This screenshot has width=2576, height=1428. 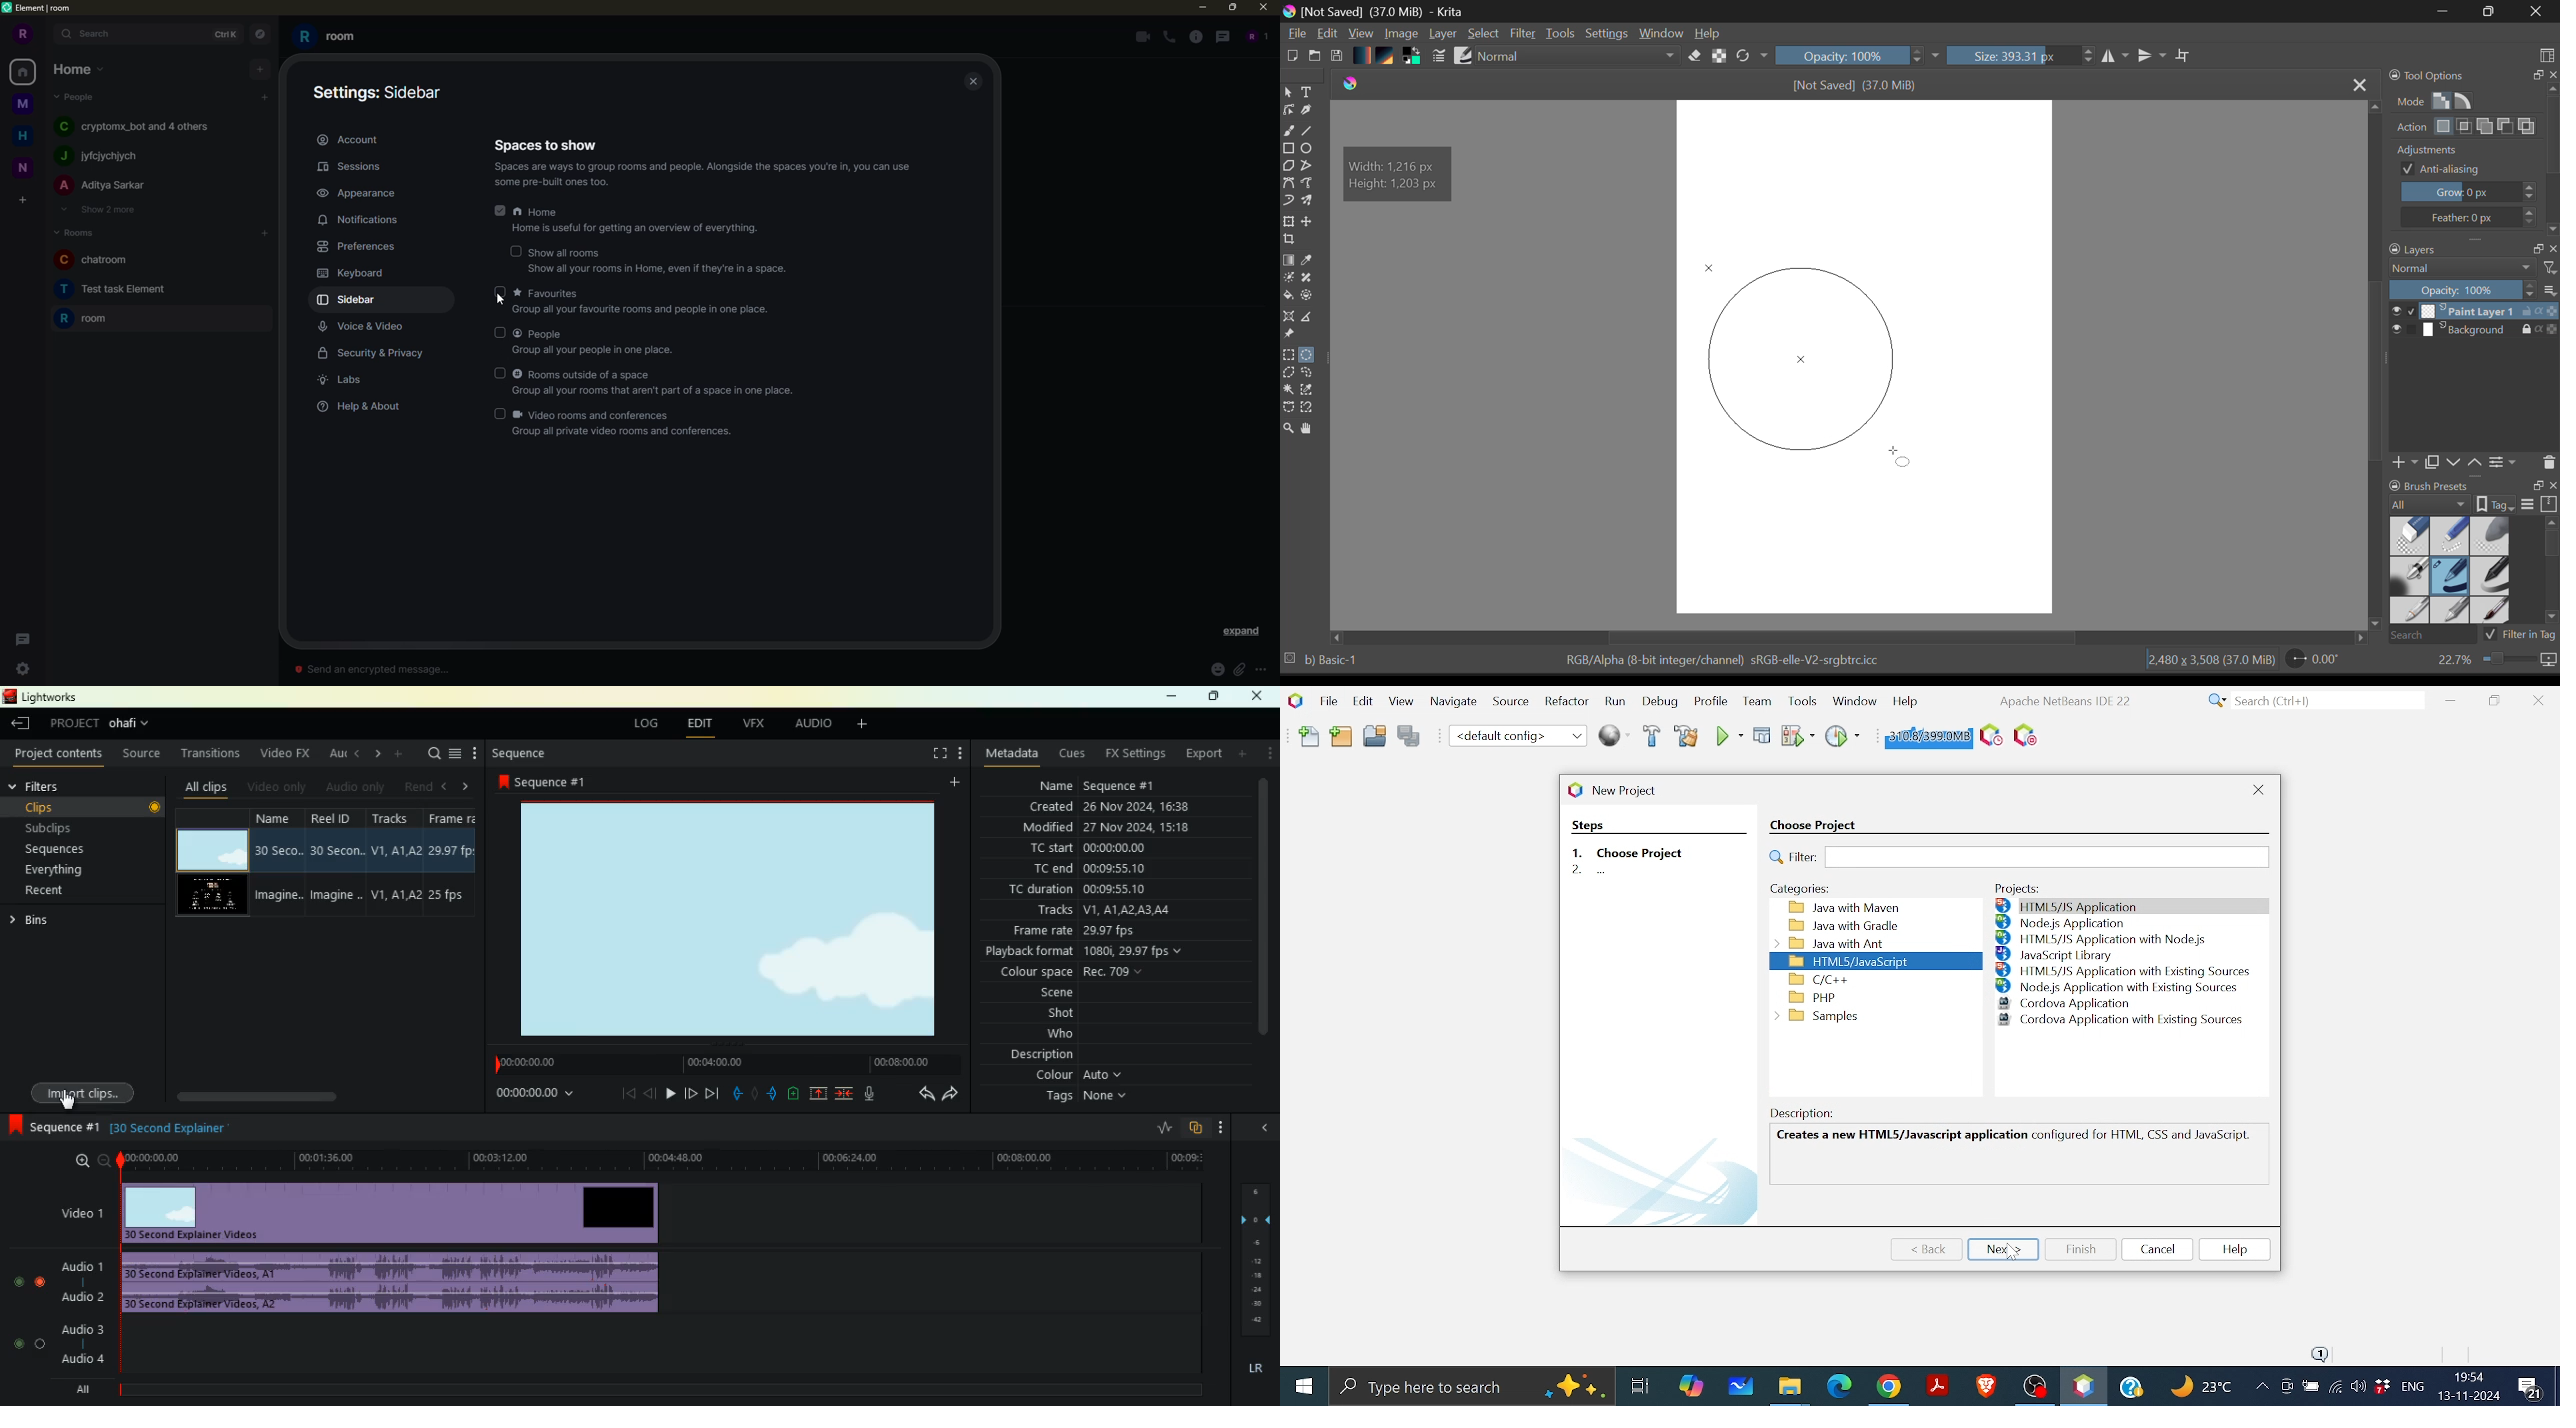 What do you see at coordinates (22, 168) in the screenshot?
I see `n` at bounding box center [22, 168].